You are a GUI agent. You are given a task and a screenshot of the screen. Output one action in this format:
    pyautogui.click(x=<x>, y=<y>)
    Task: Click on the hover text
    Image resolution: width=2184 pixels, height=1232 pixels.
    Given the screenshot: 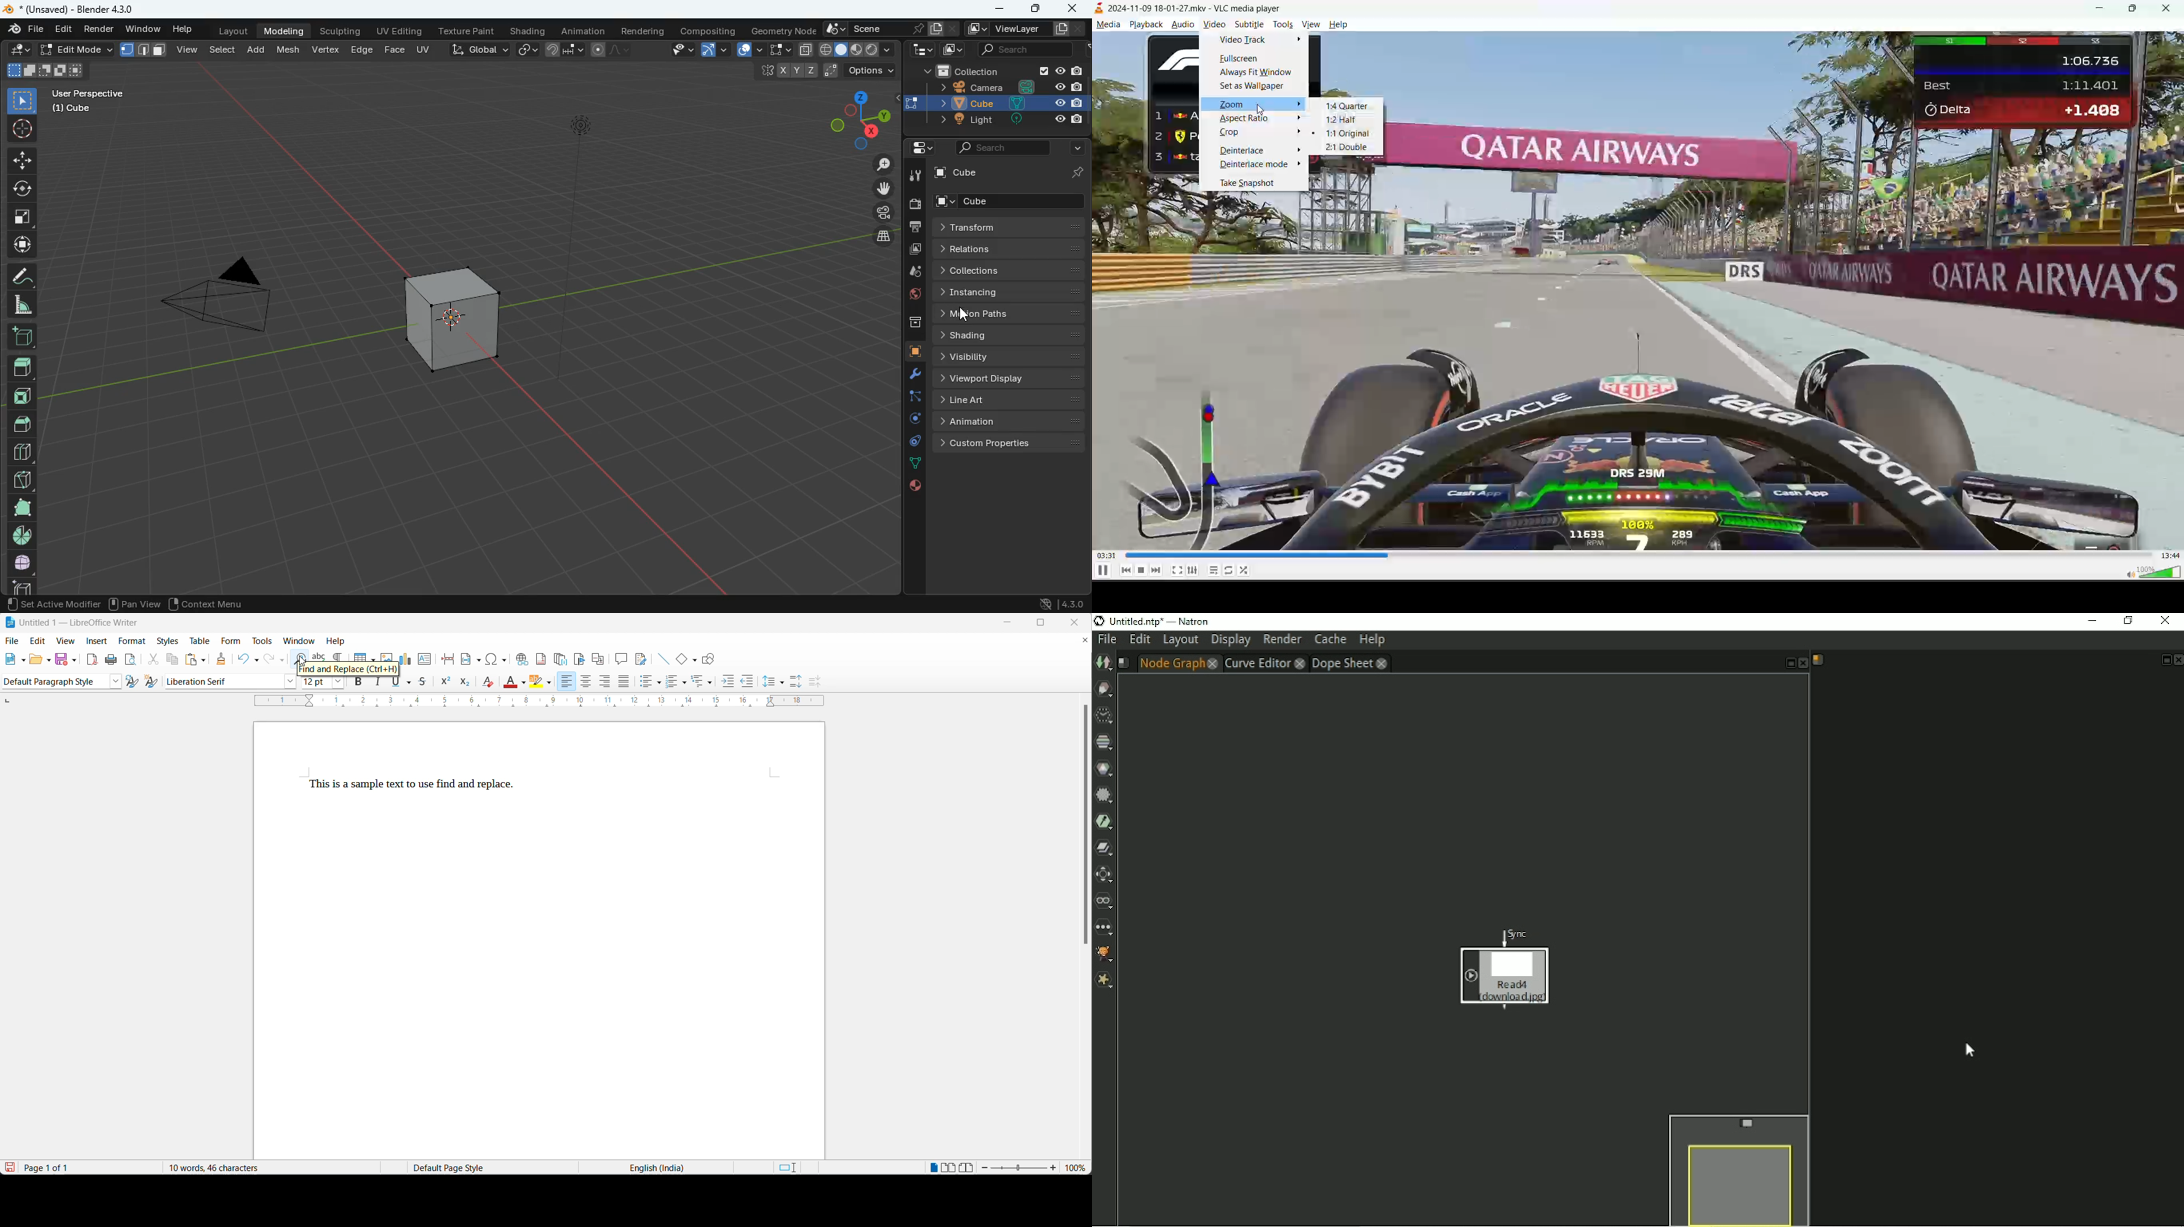 What is the action you would take?
    pyautogui.click(x=348, y=670)
    